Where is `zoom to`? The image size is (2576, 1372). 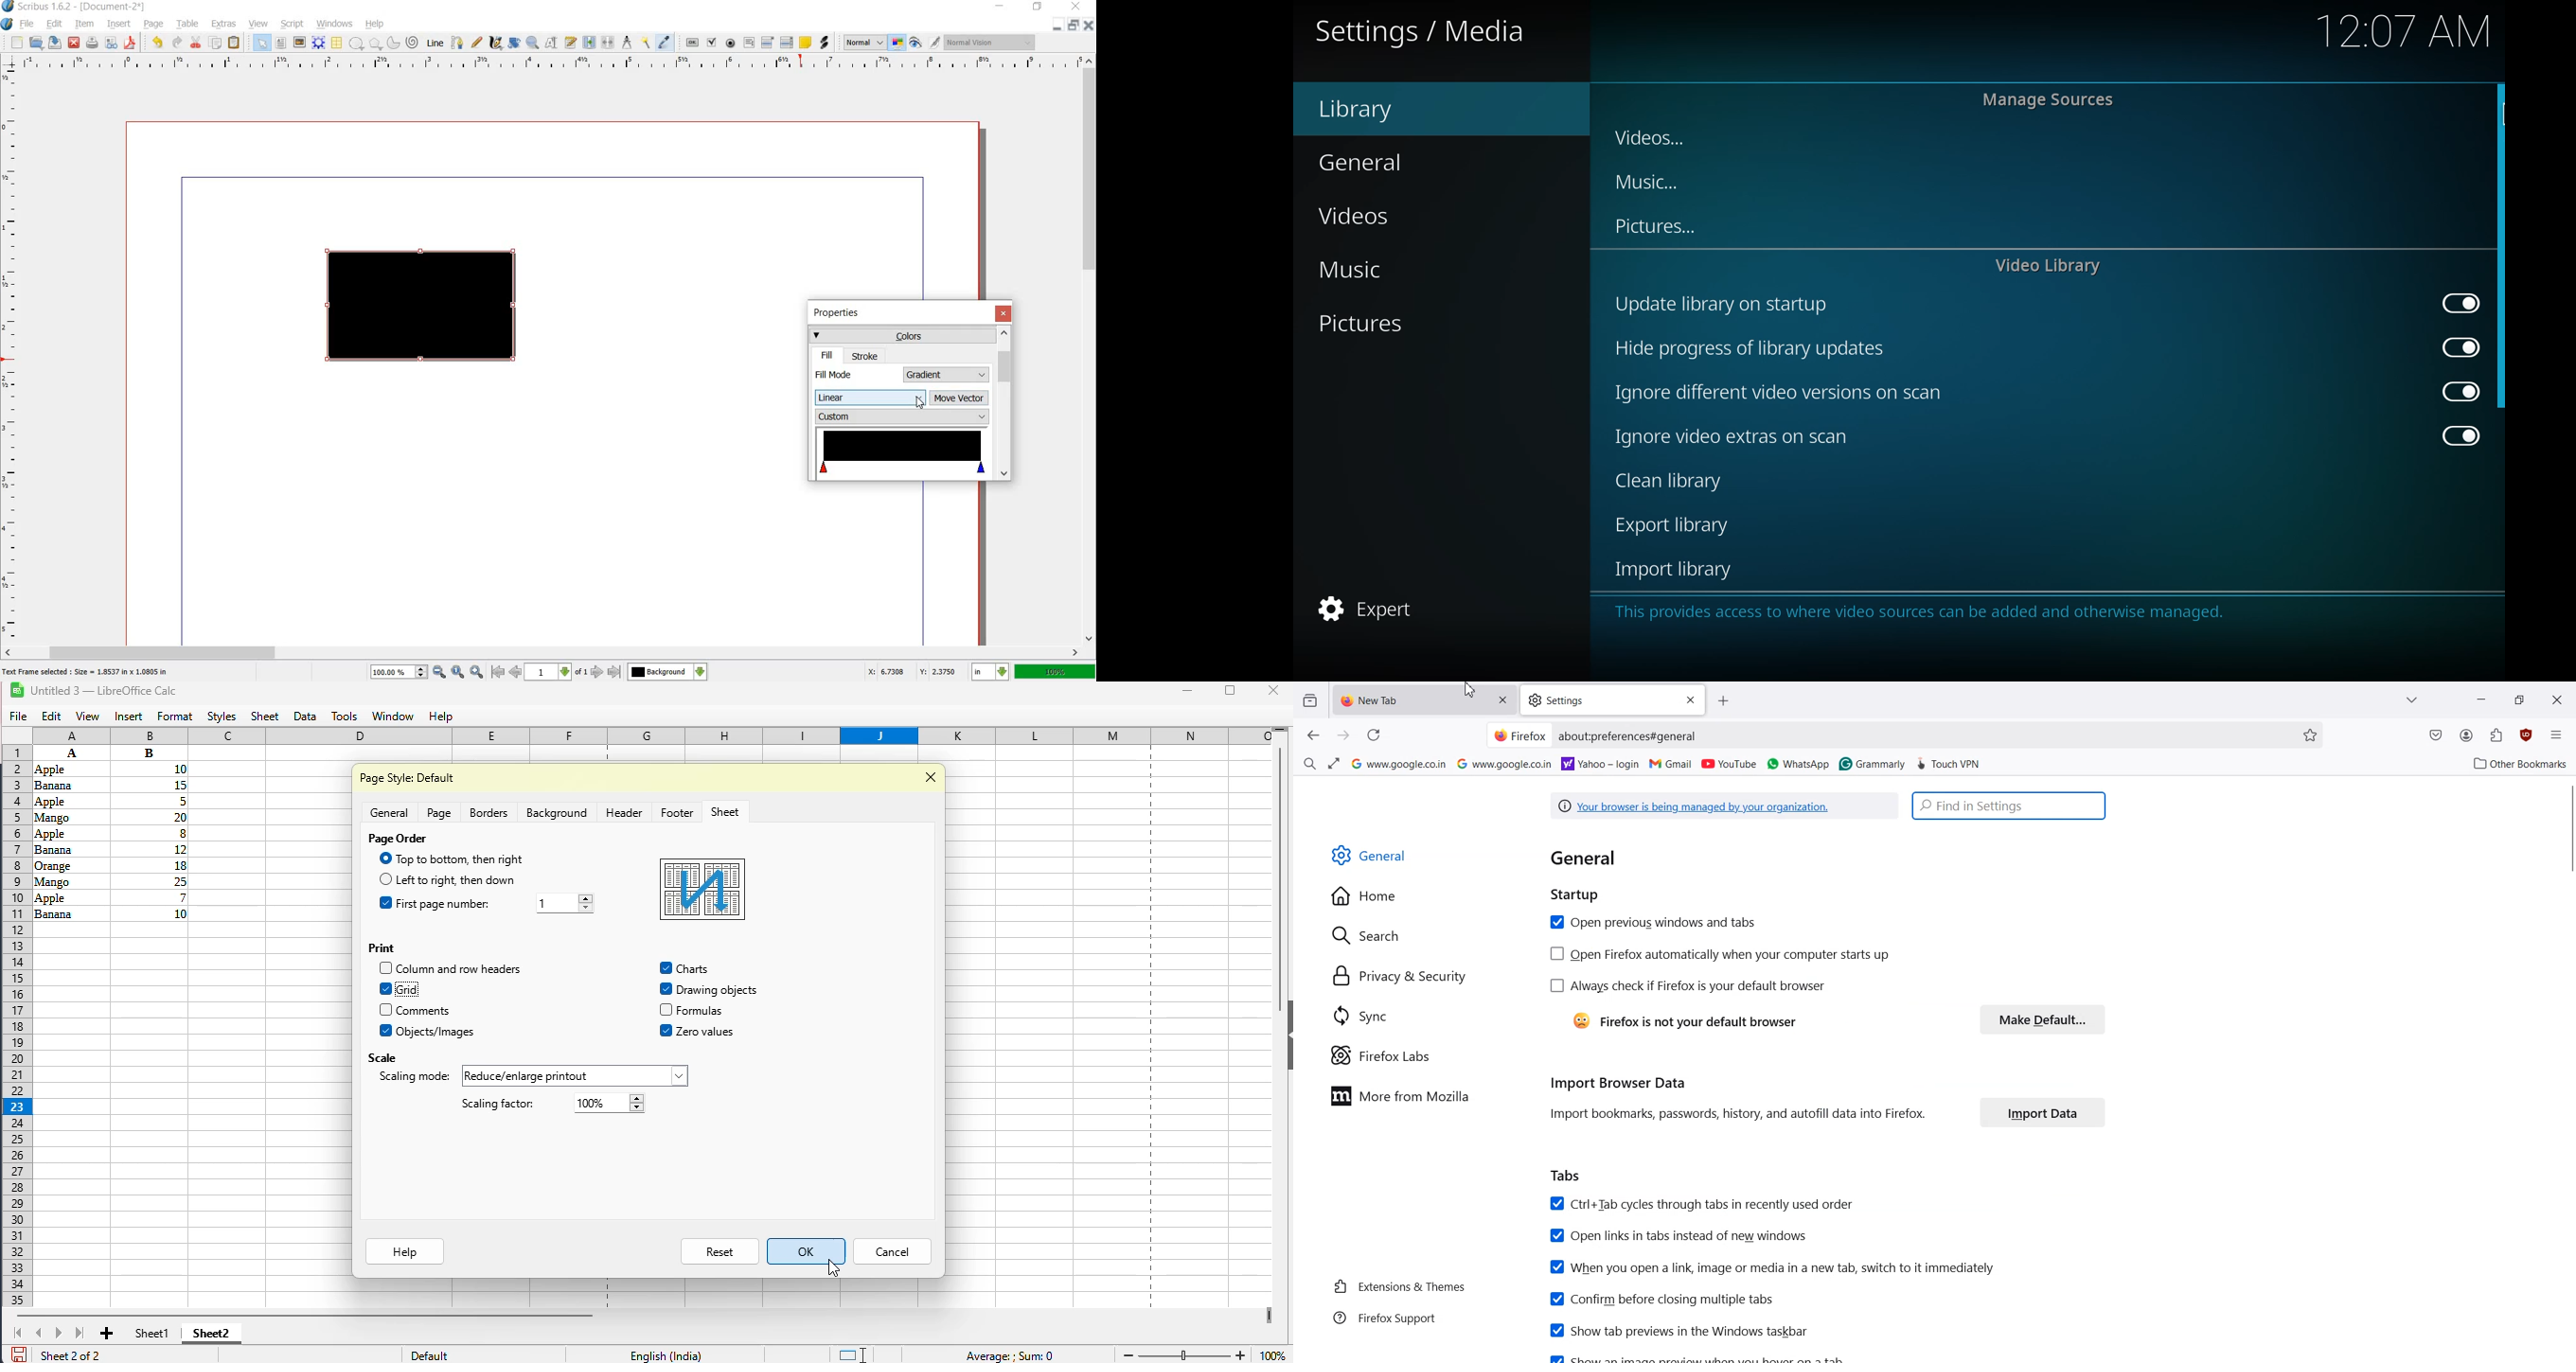
zoom to is located at coordinates (458, 672).